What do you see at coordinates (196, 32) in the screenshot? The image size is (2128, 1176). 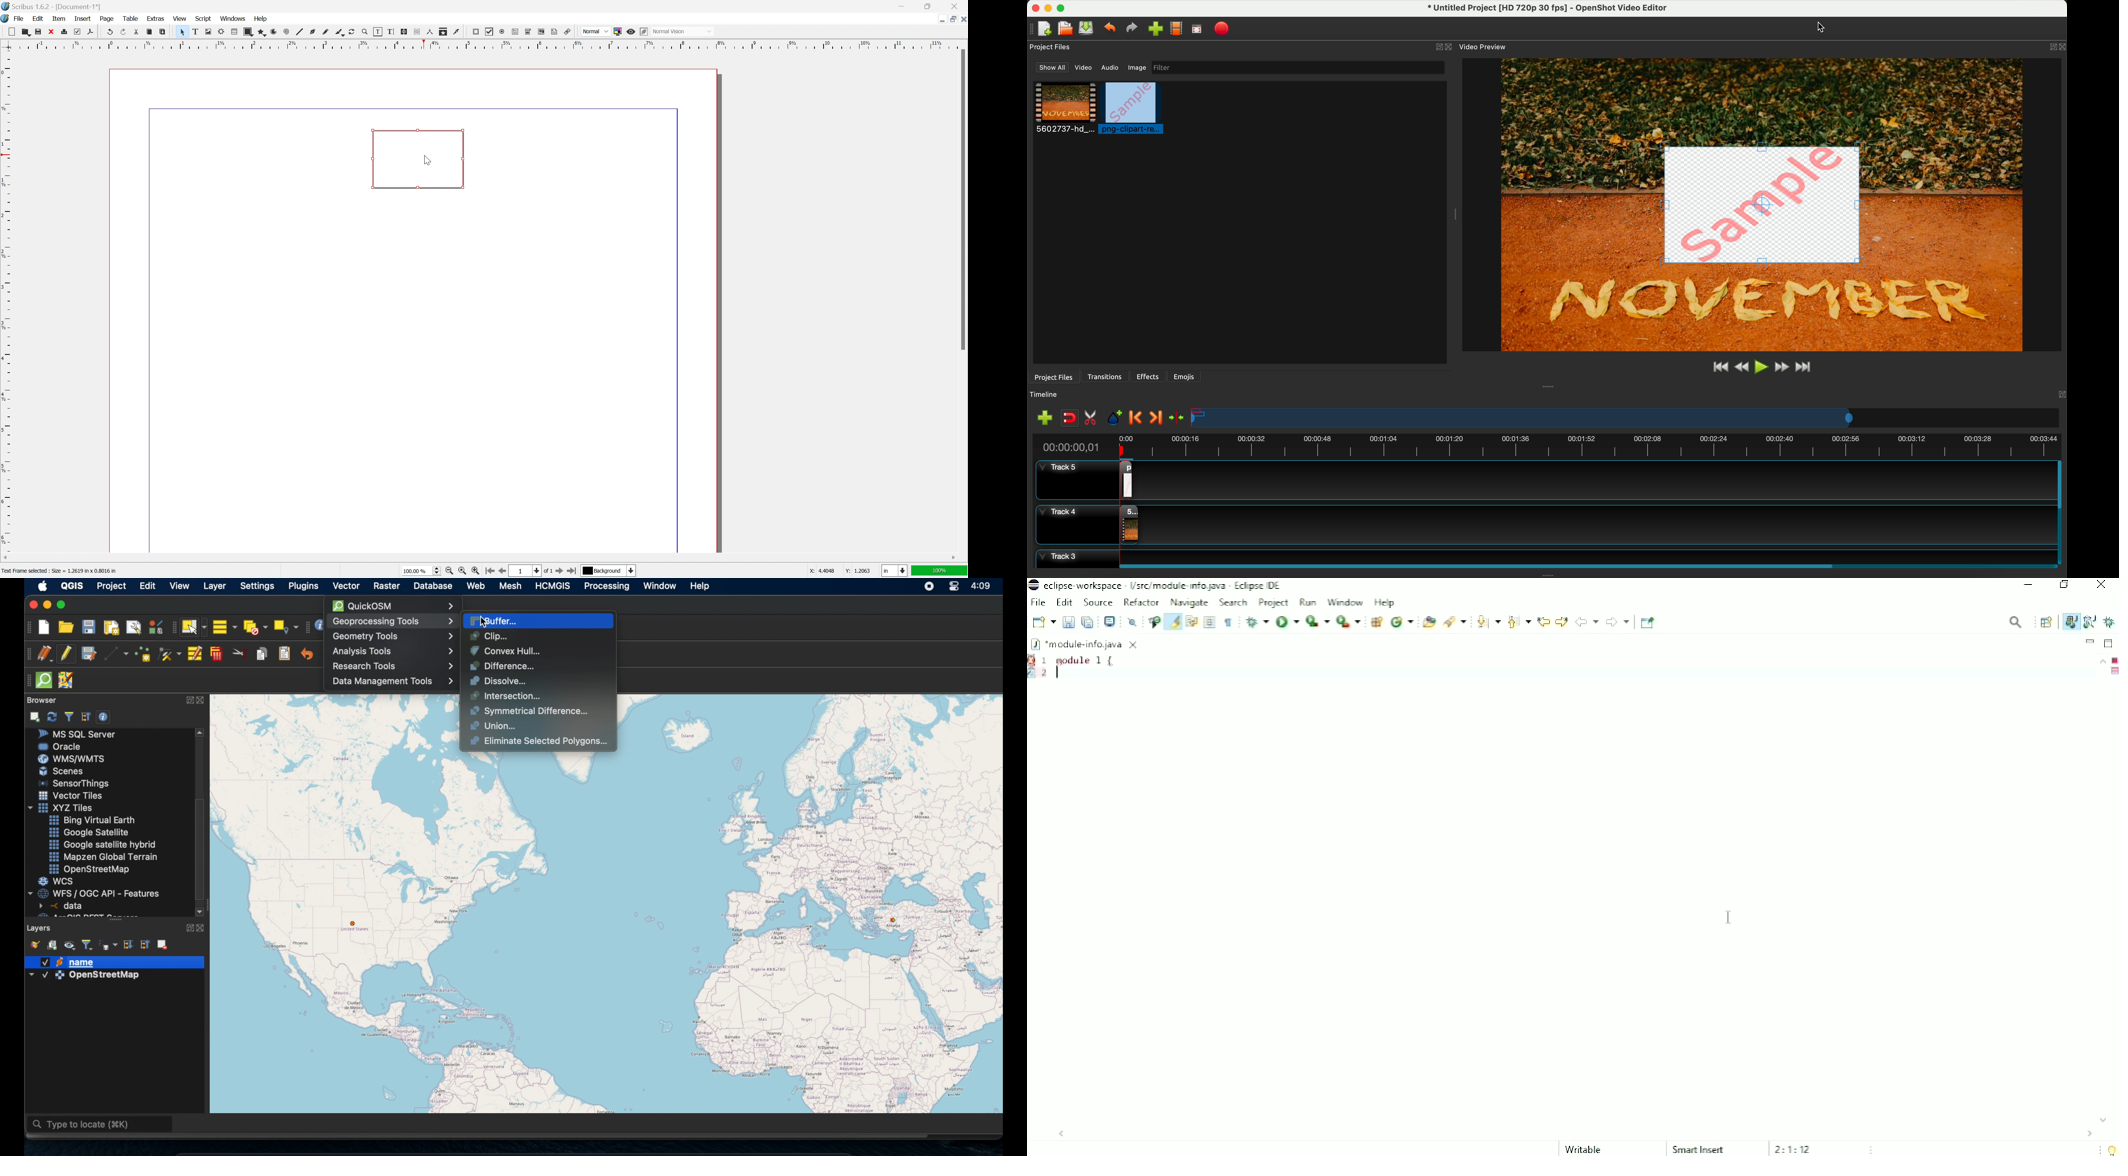 I see `text frame` at bounding box center [196, 32].